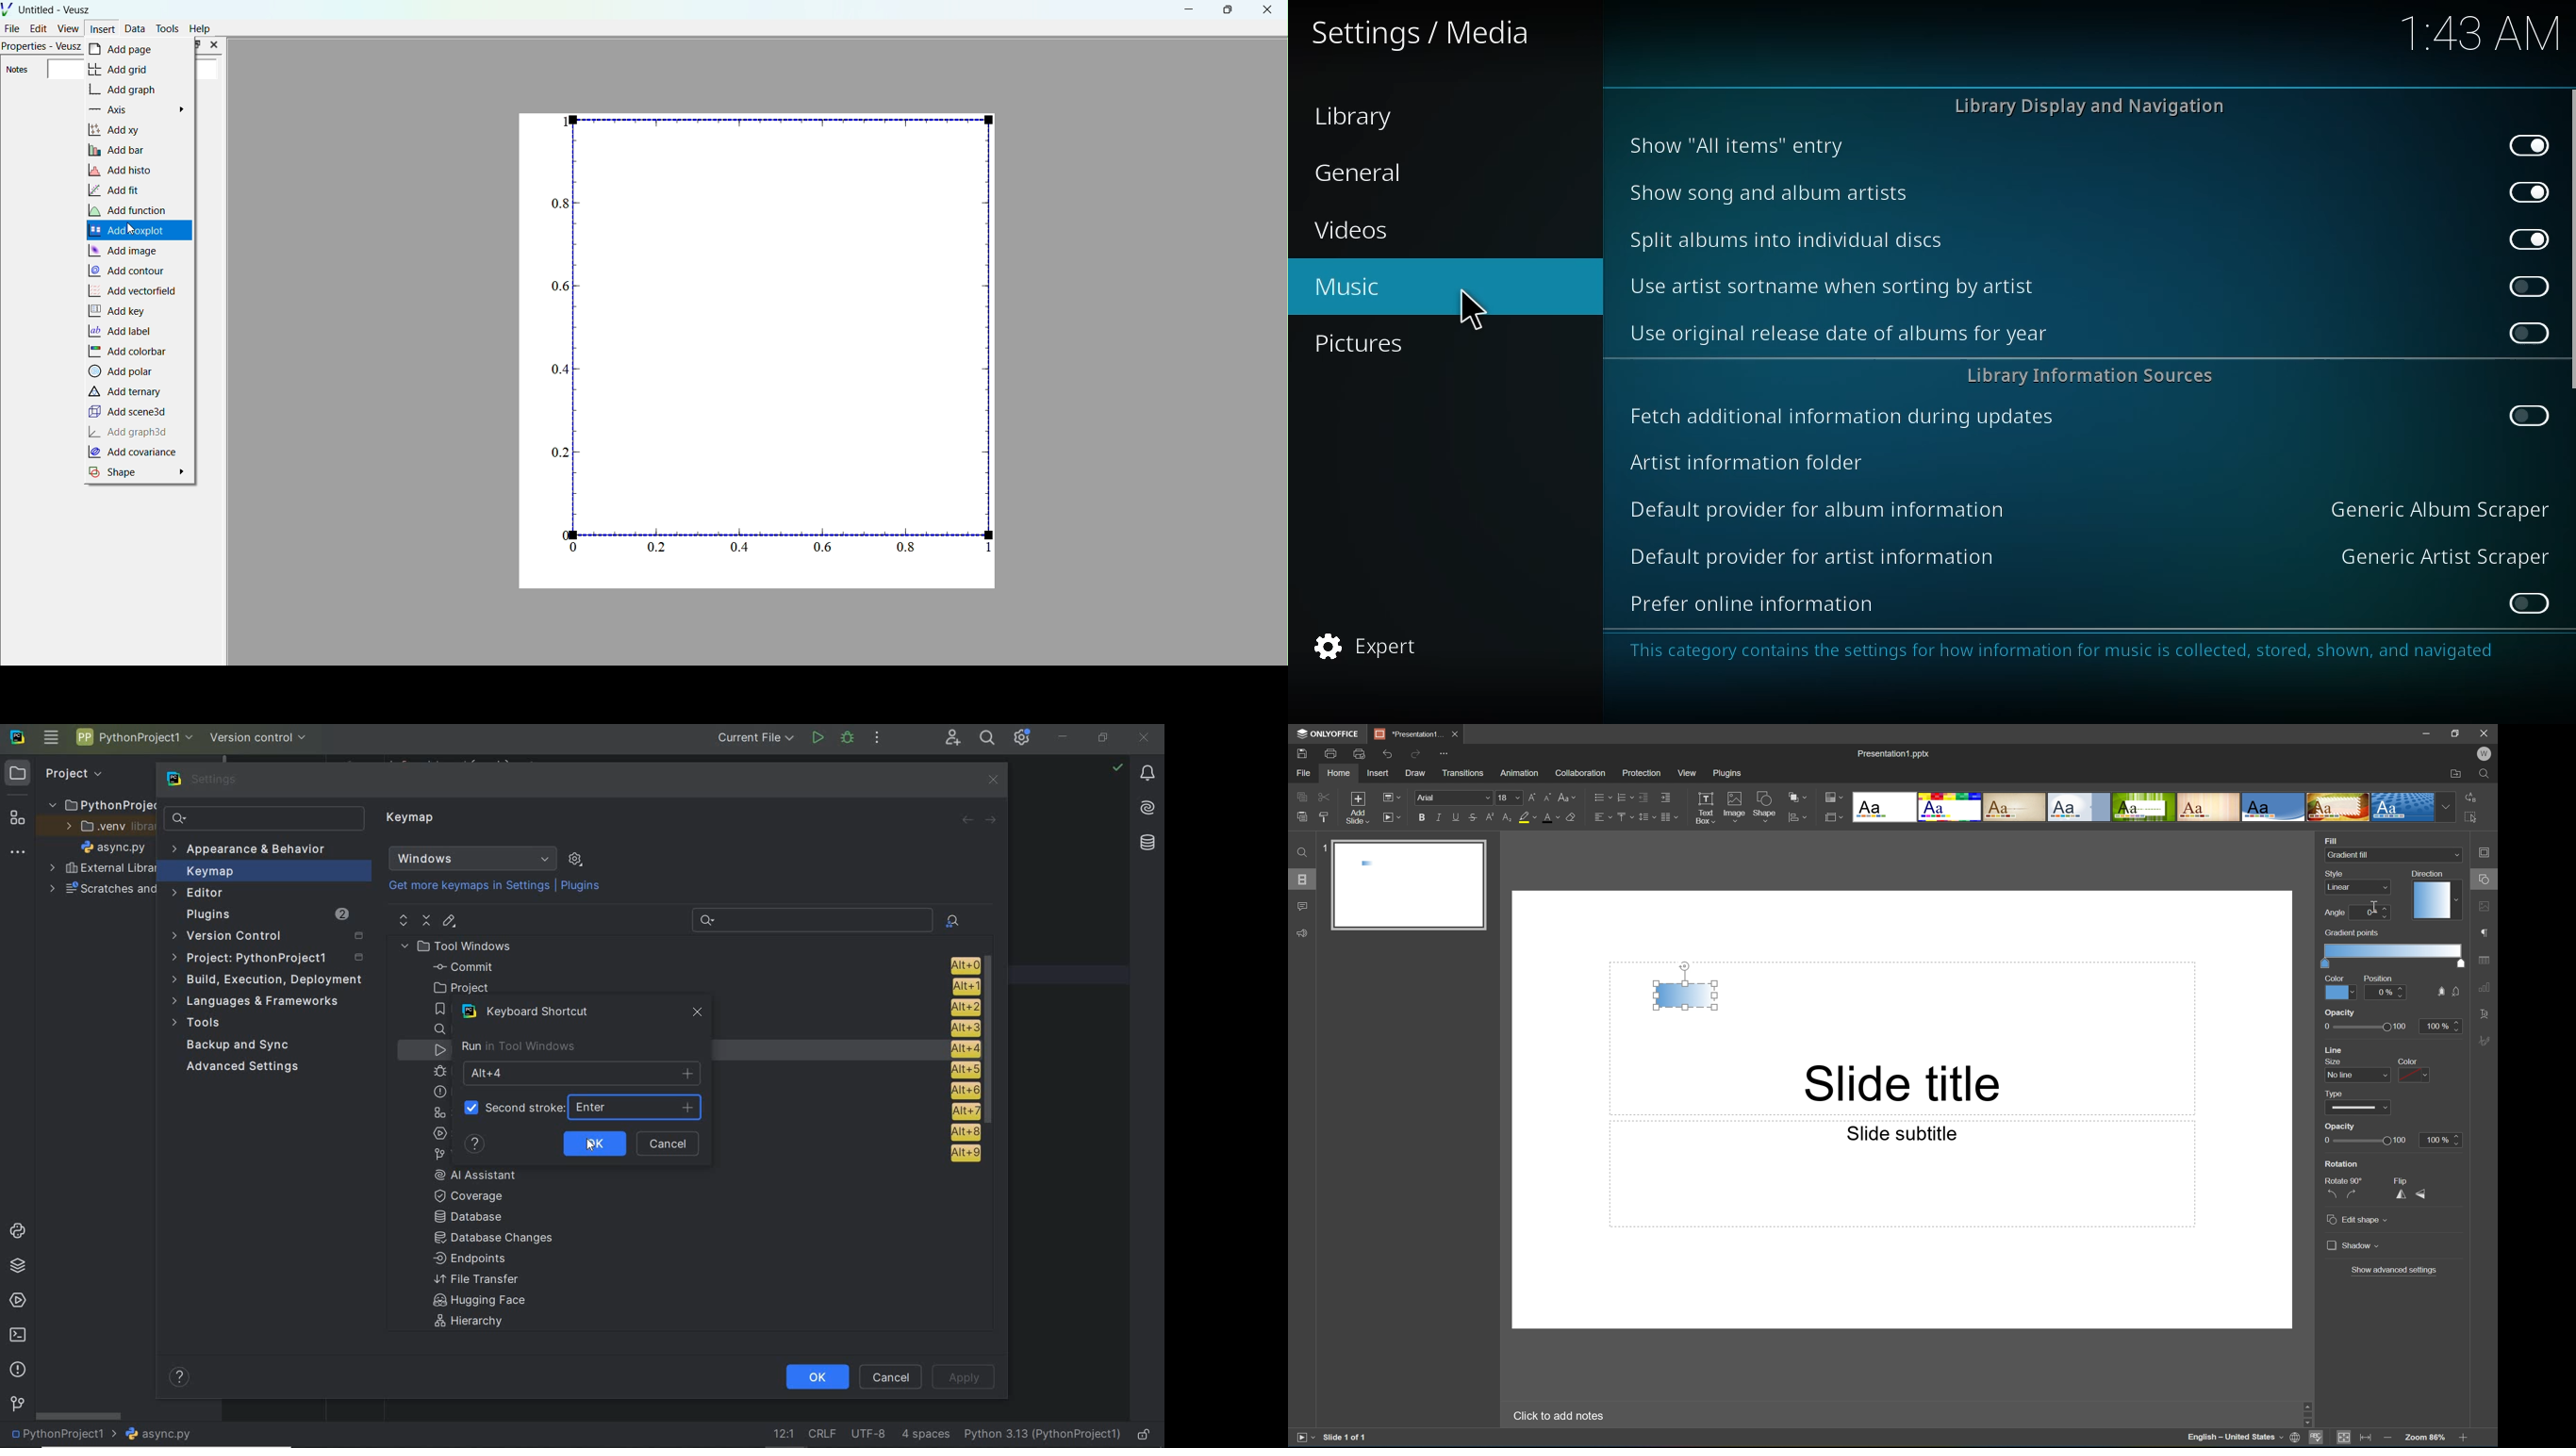 This screenshot has width=2576, height=1456. Describe the element at coordinates (2370, 914) in the screenshot. I see `Zero degrees` at that location.